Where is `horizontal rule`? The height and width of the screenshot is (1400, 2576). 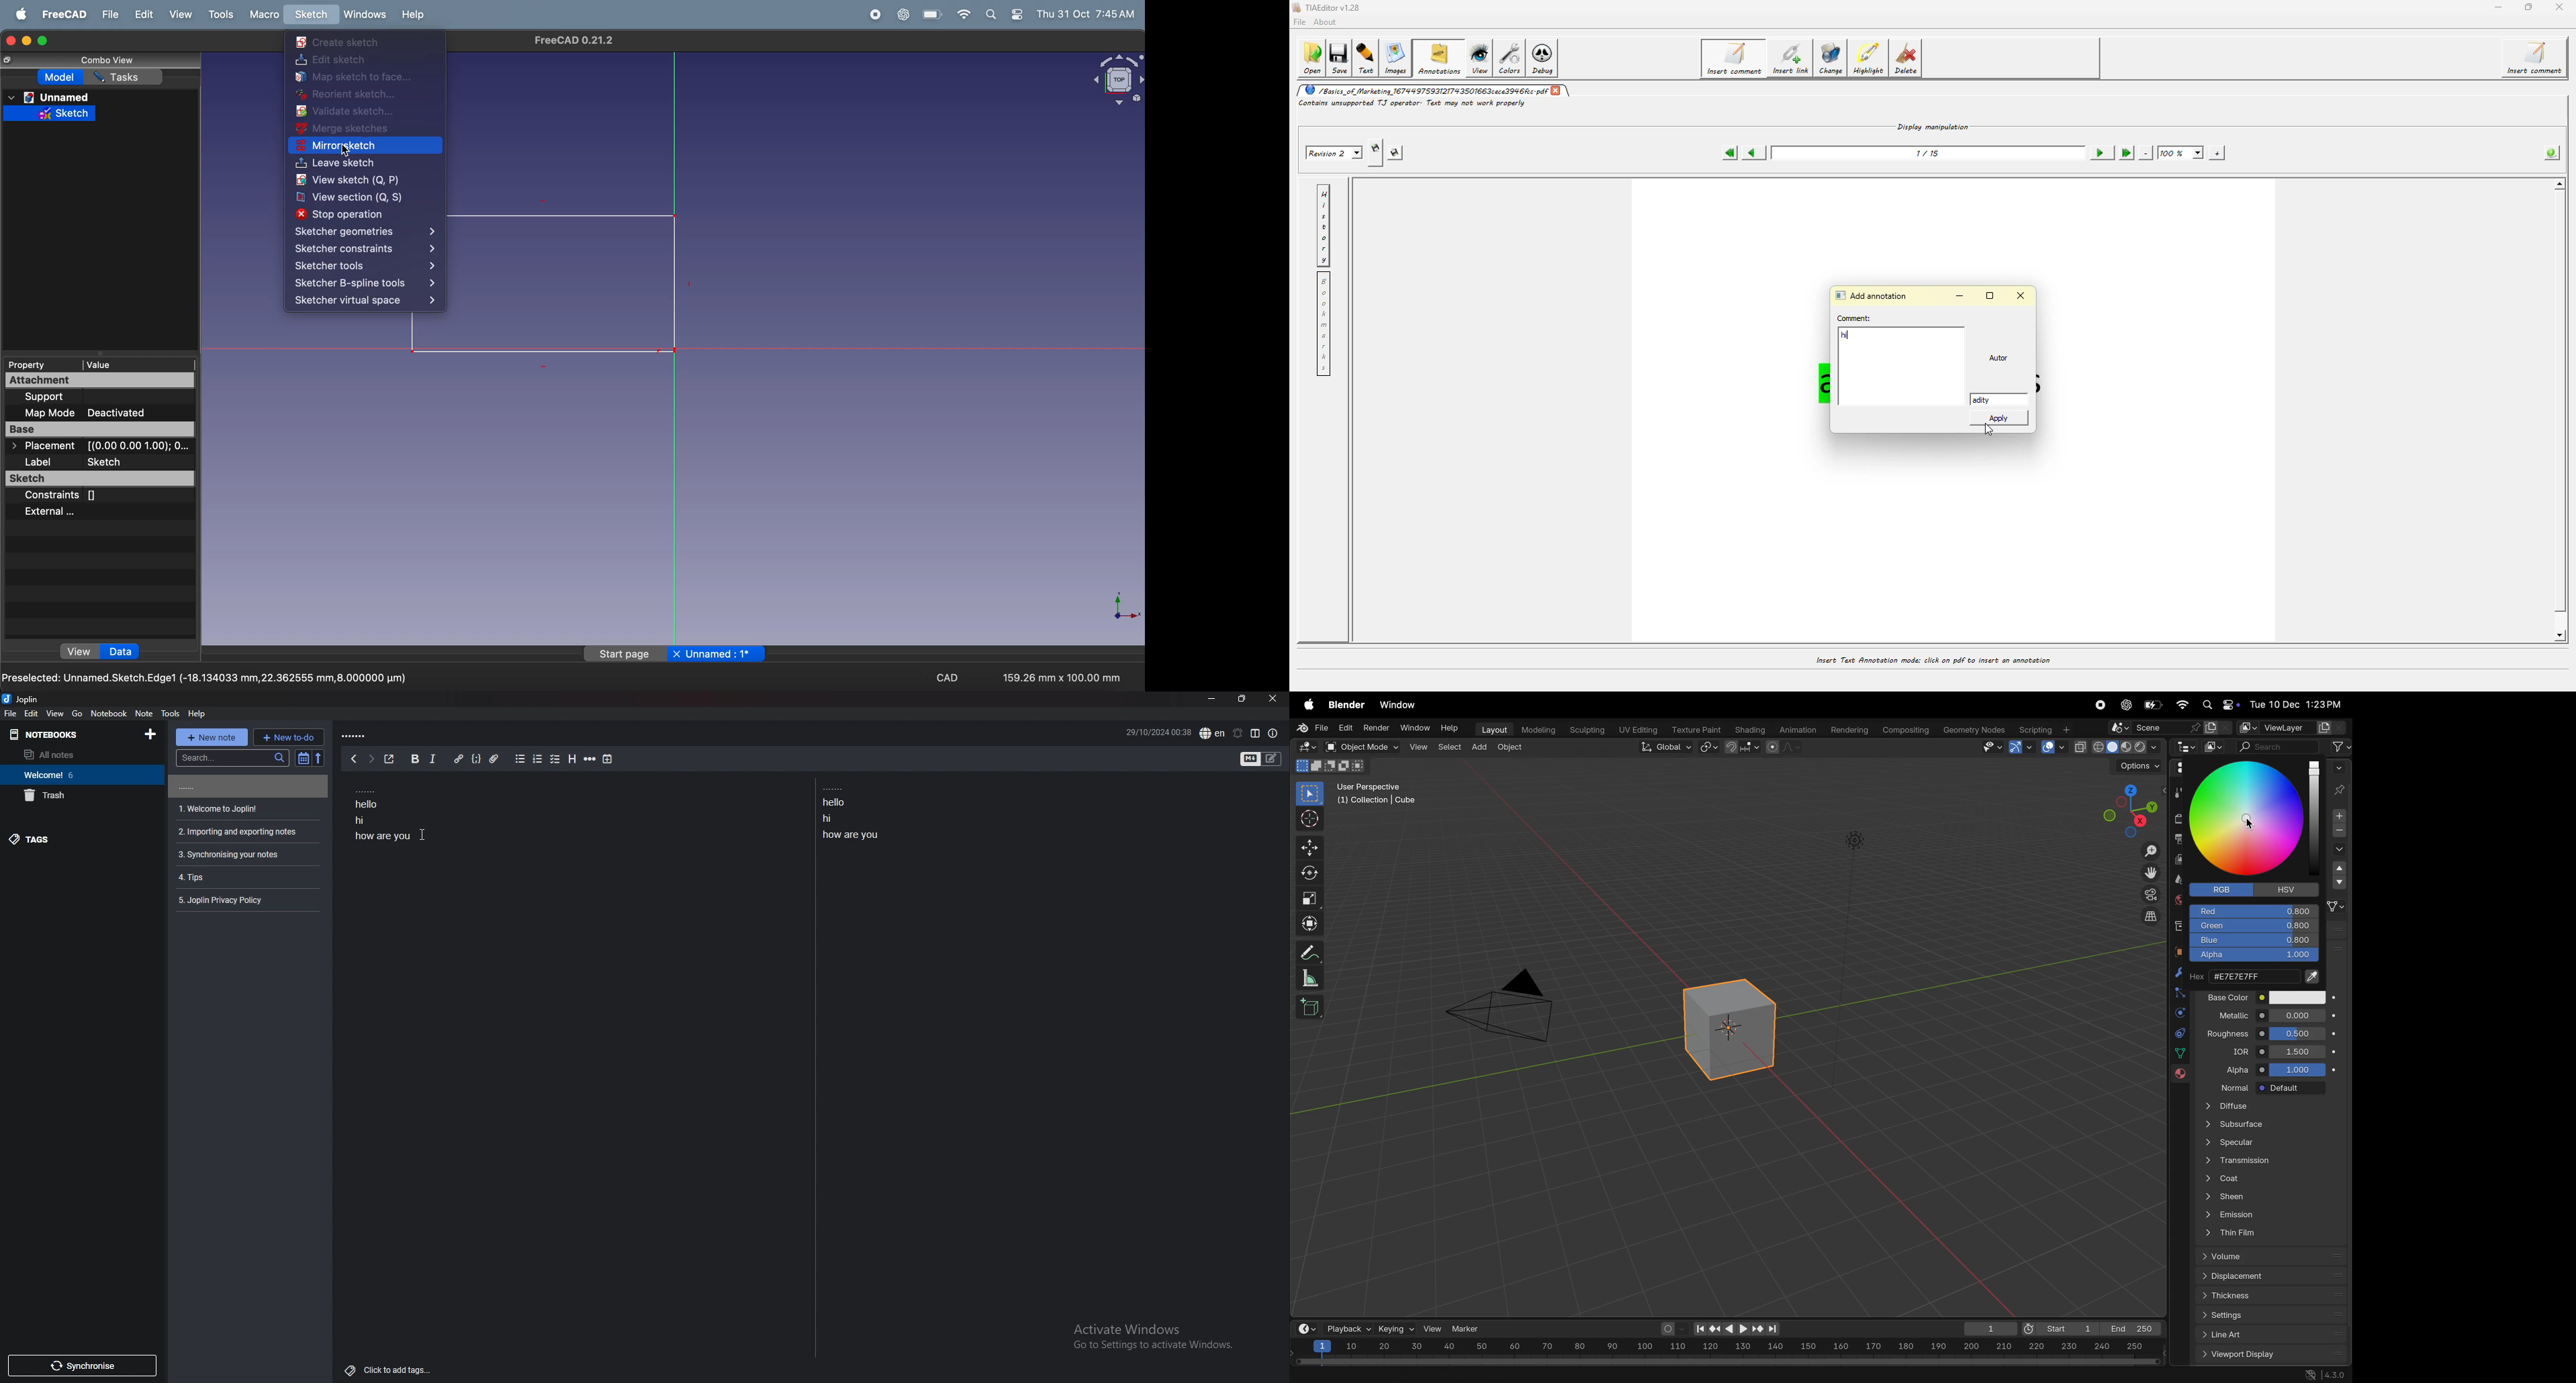 horizontal rule is located at coordinates (590, 758).